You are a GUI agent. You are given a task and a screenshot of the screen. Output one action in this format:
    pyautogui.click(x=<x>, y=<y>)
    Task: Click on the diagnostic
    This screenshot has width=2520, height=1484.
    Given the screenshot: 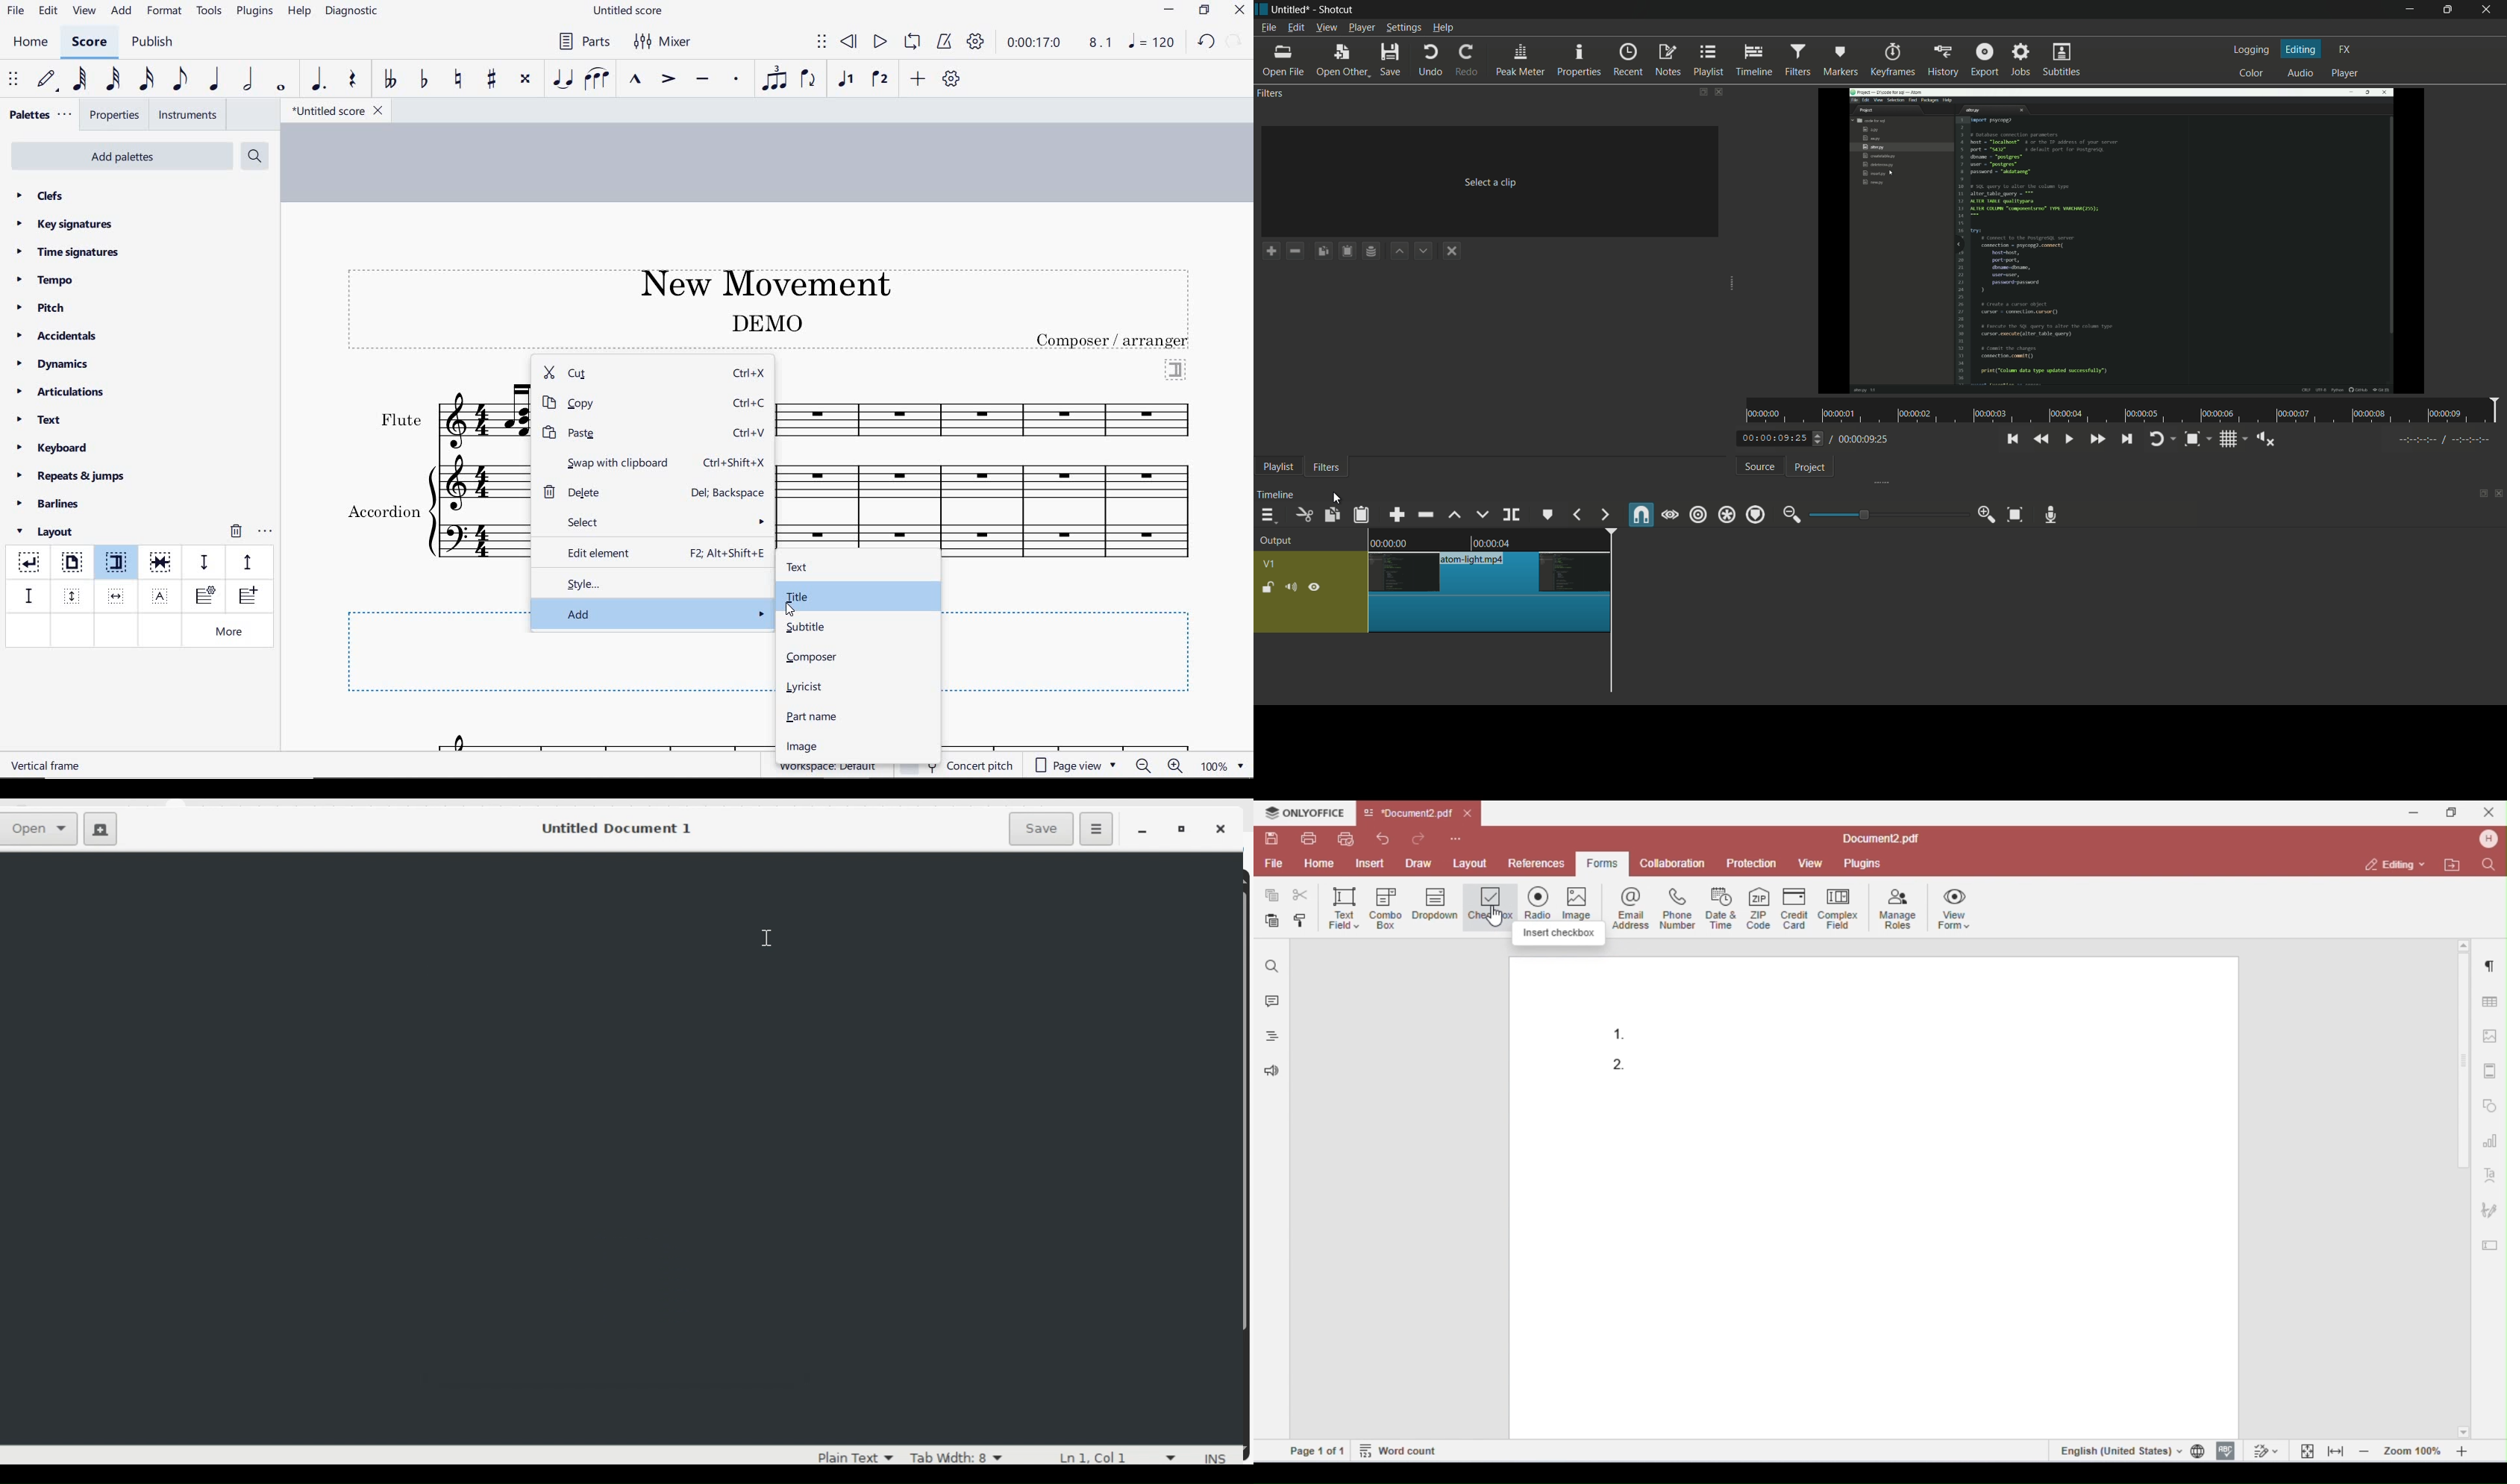 What is the action you would take?
    pyautogui.click(x=354, y=13)
    